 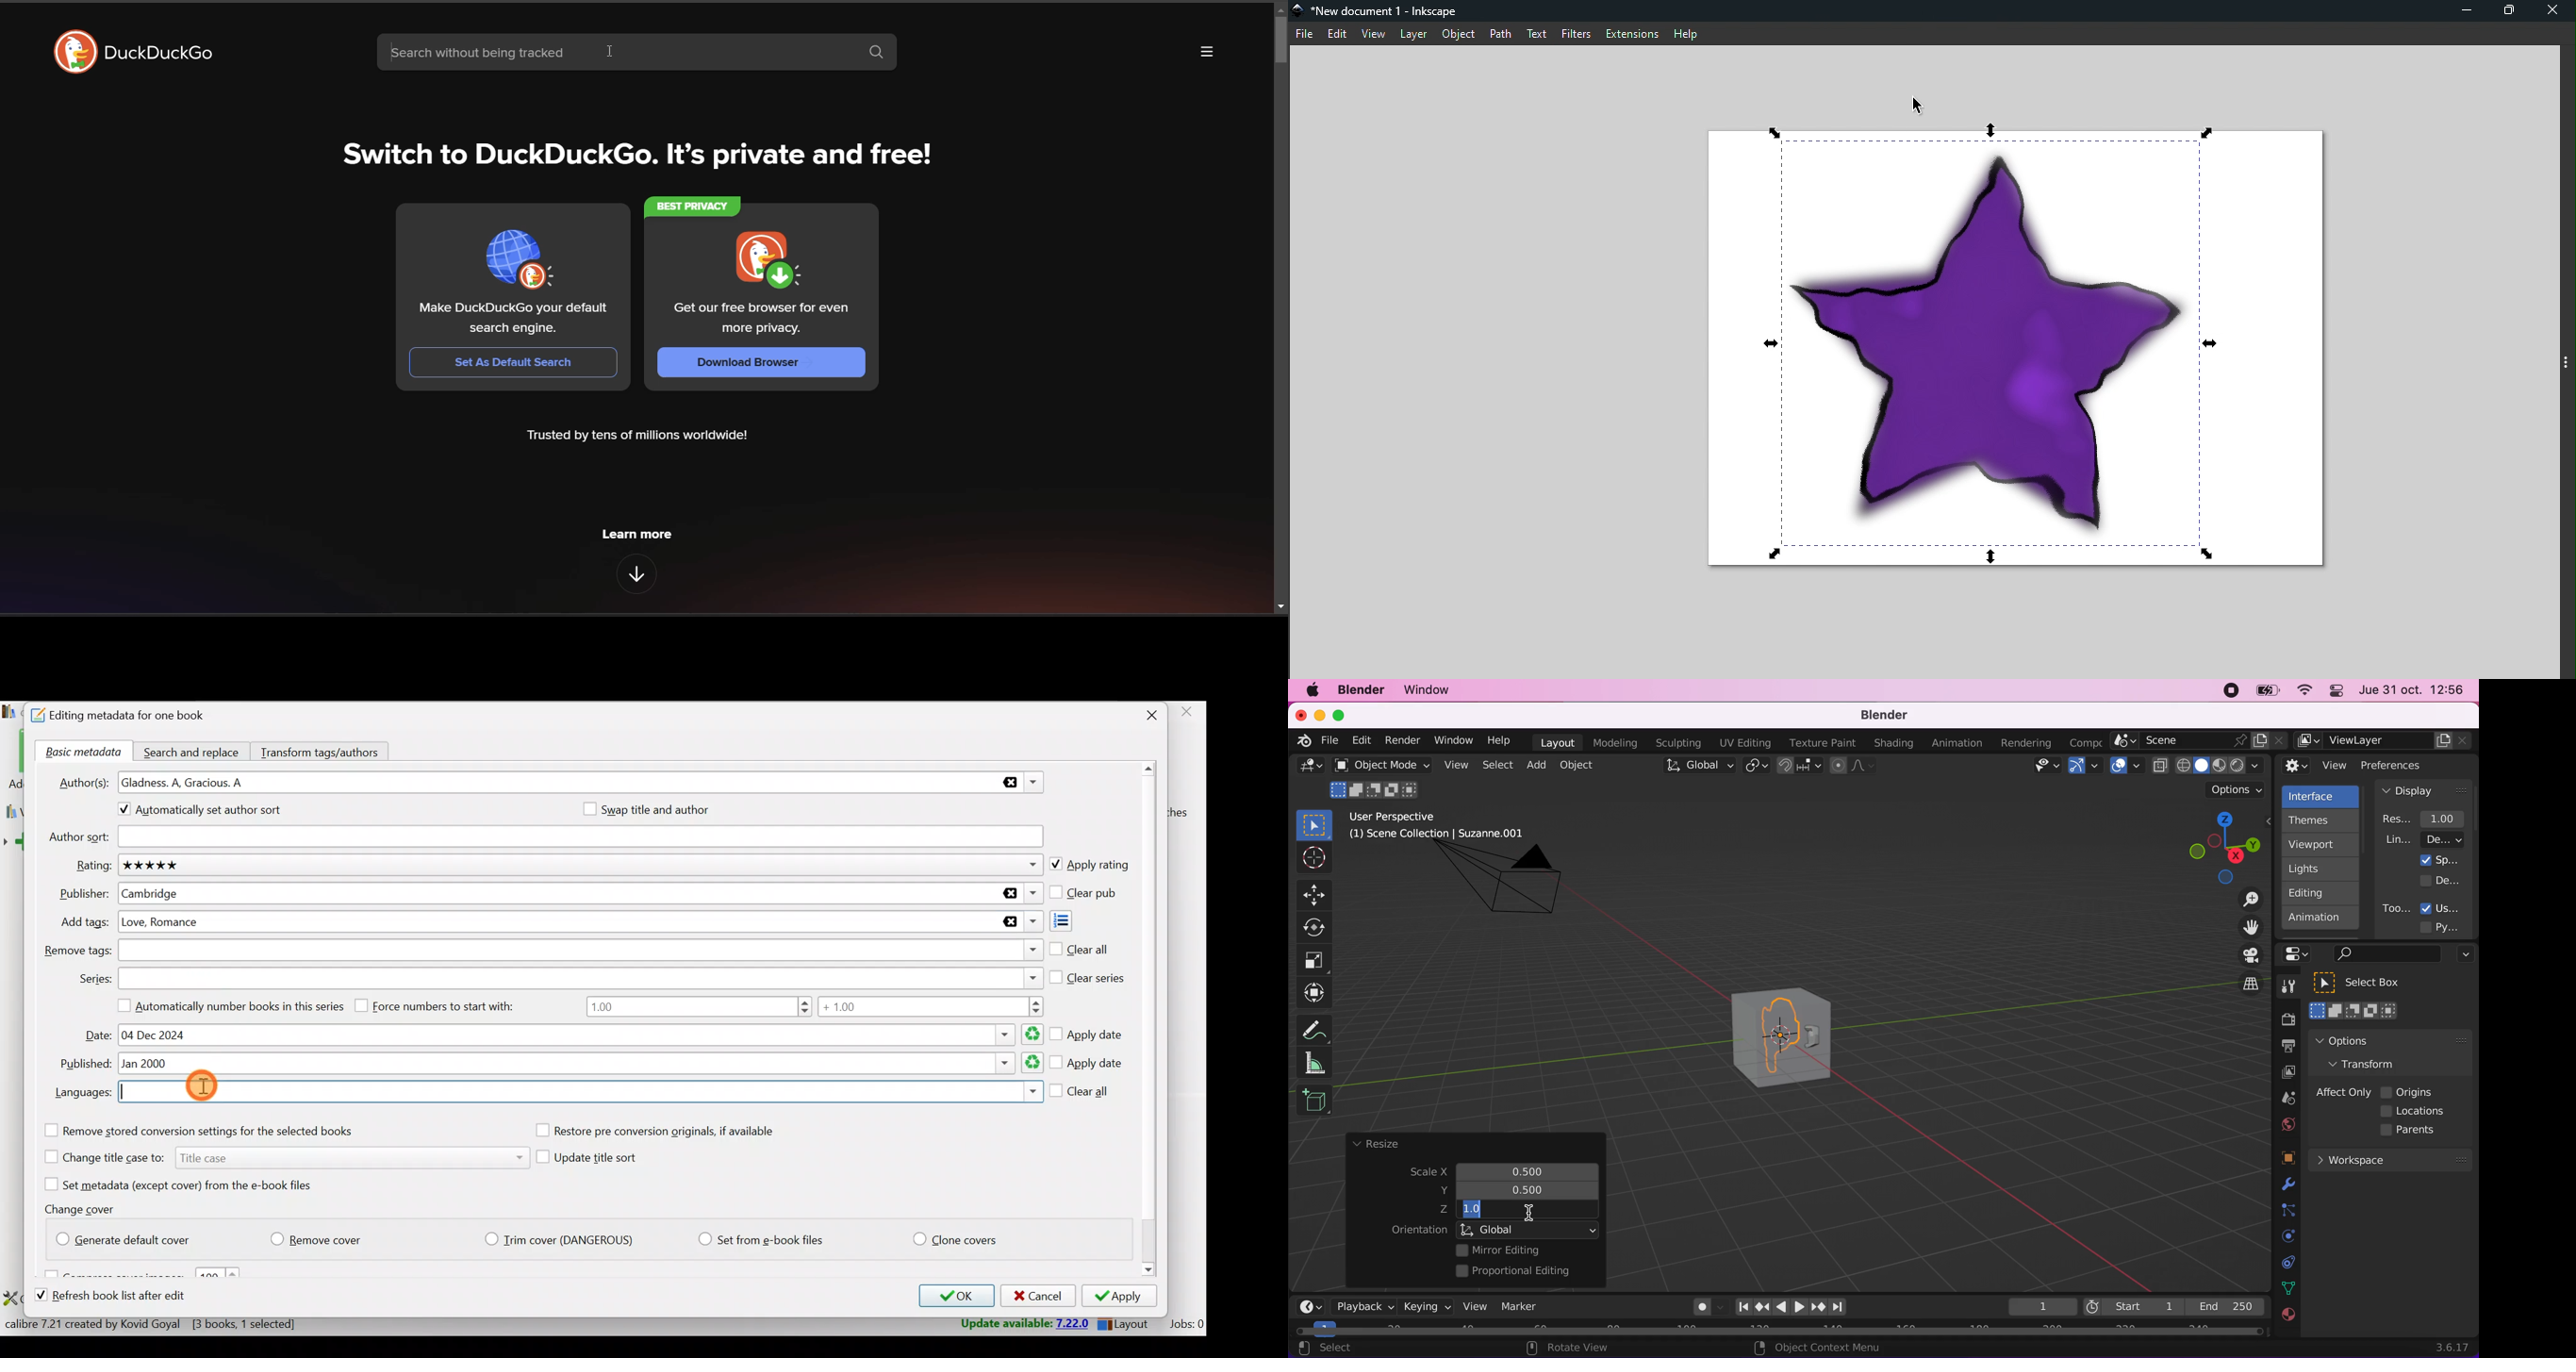 What do you see at coordinates (2211, 765) in the screenshot?
I see `viewport shading` at bounding box center [2211, 765].